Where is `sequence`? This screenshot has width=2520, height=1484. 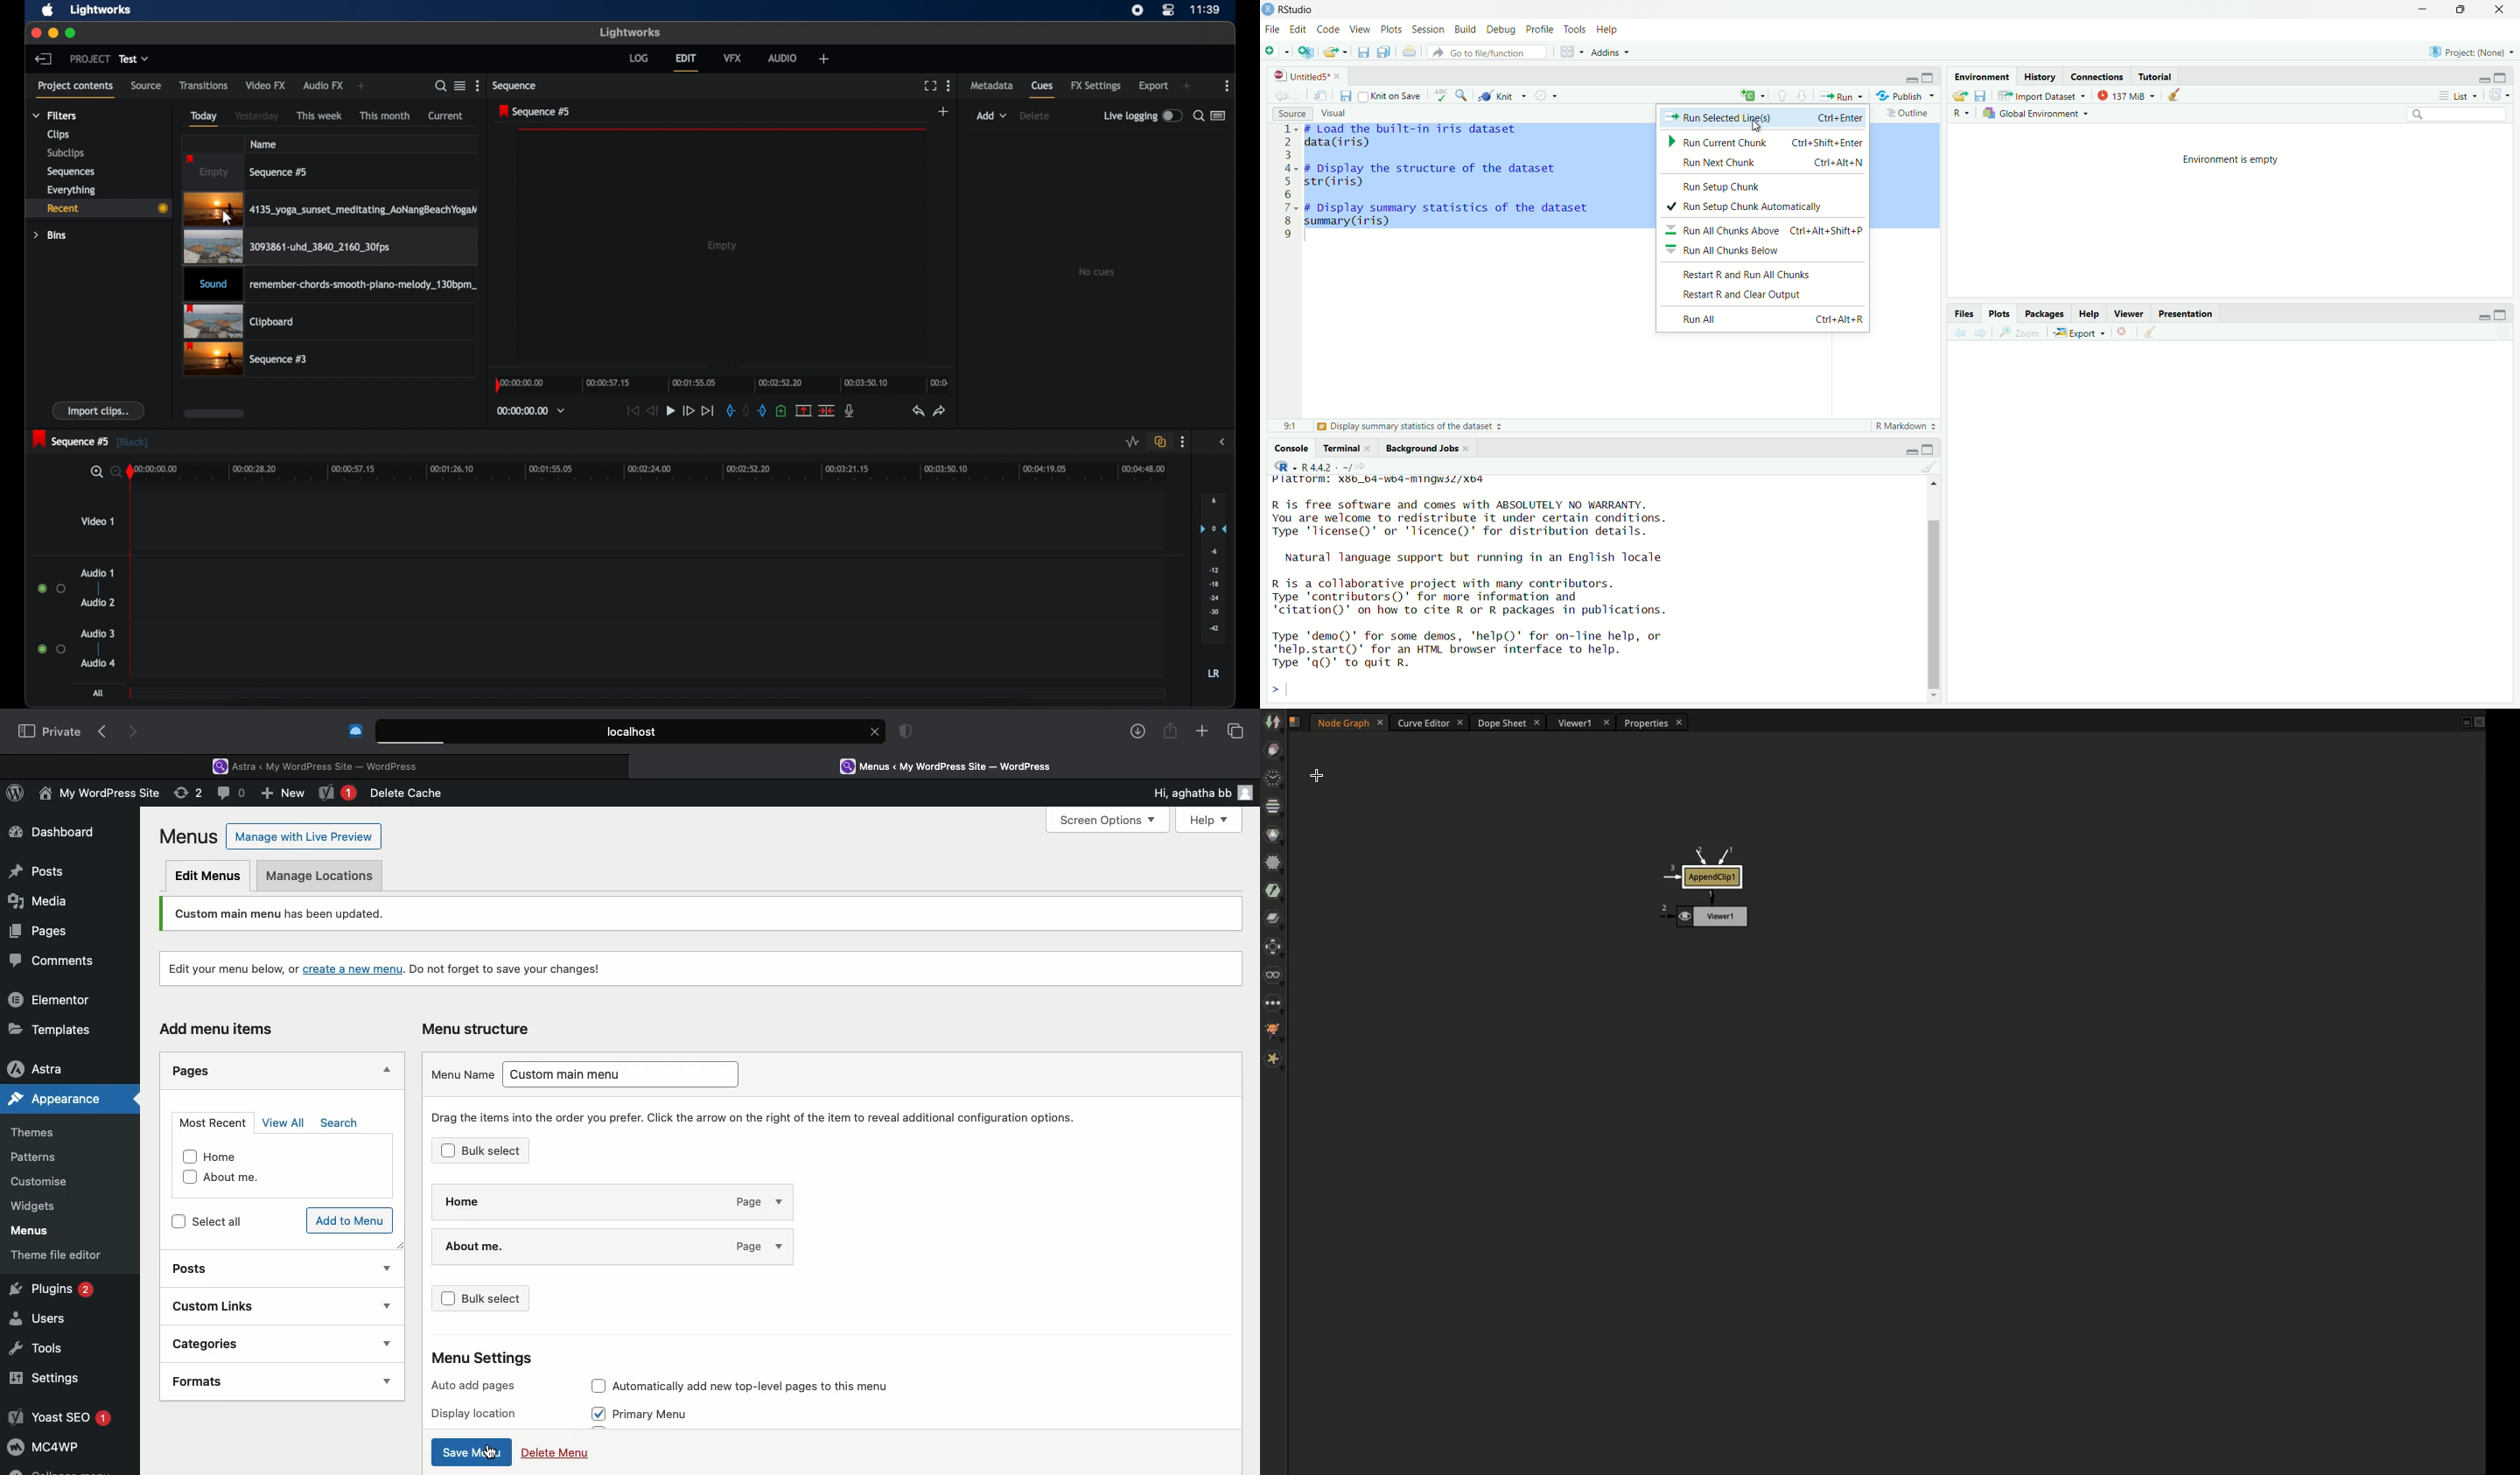 sequence is located at coordinates (515, 87).